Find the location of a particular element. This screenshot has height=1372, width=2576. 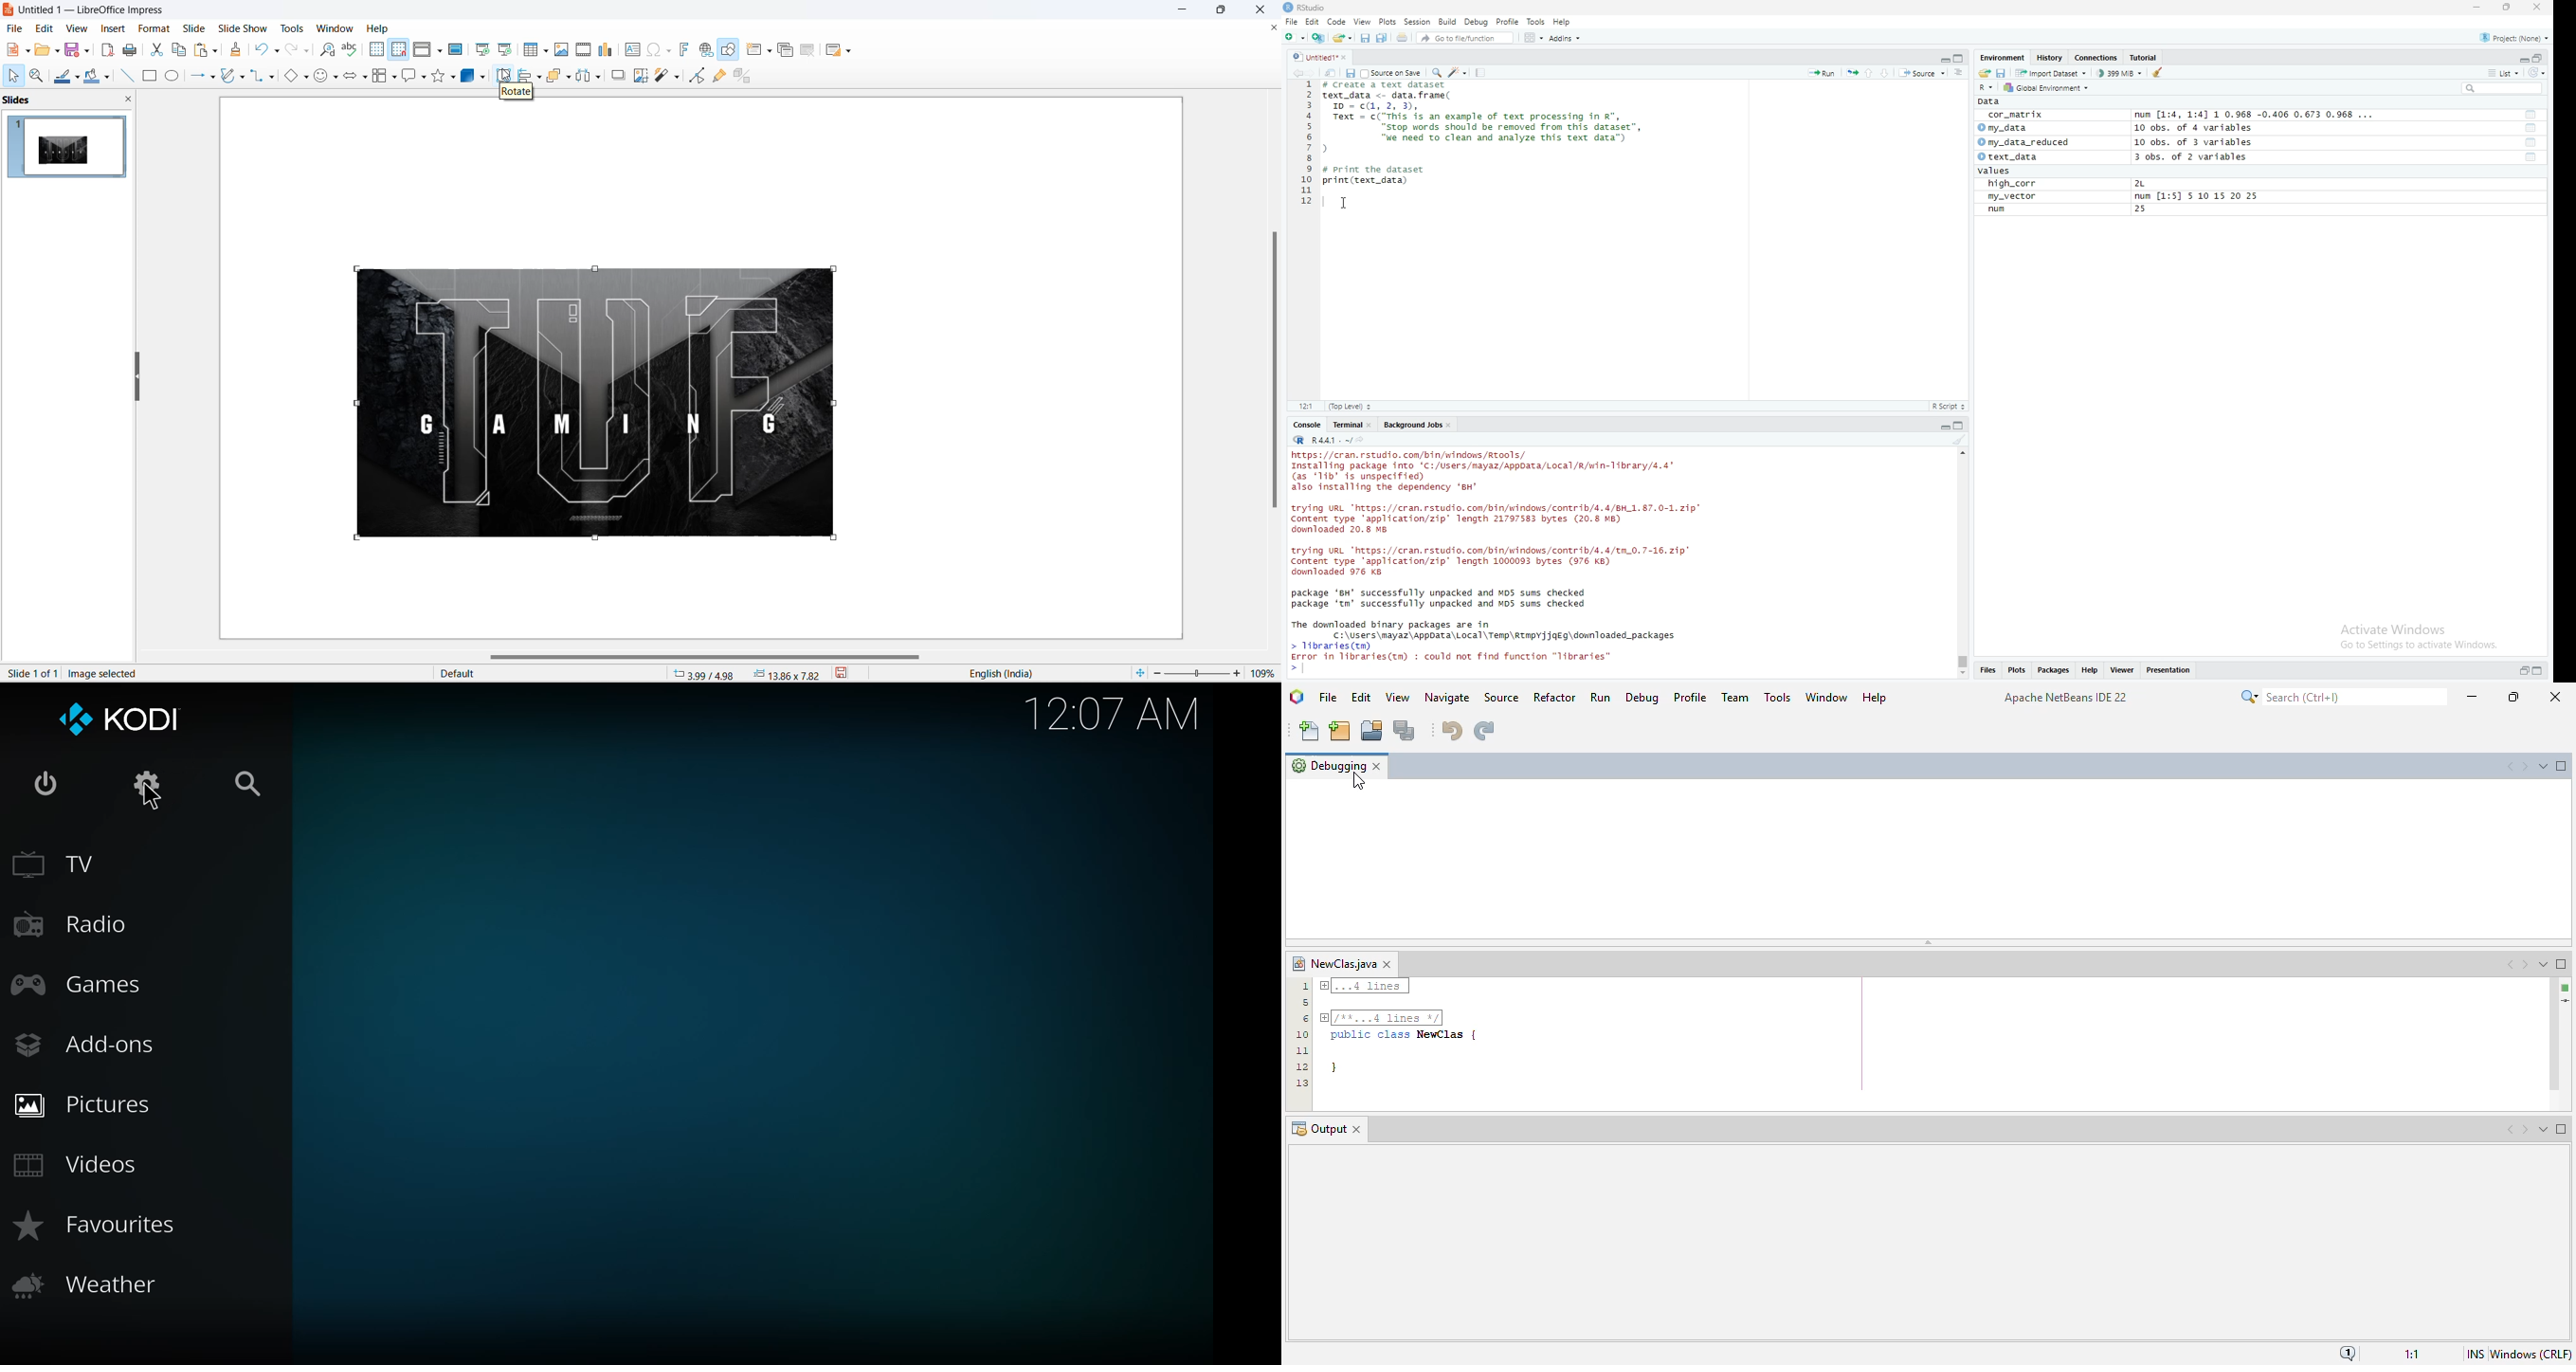

star shape is located at coordinates (438, 75).